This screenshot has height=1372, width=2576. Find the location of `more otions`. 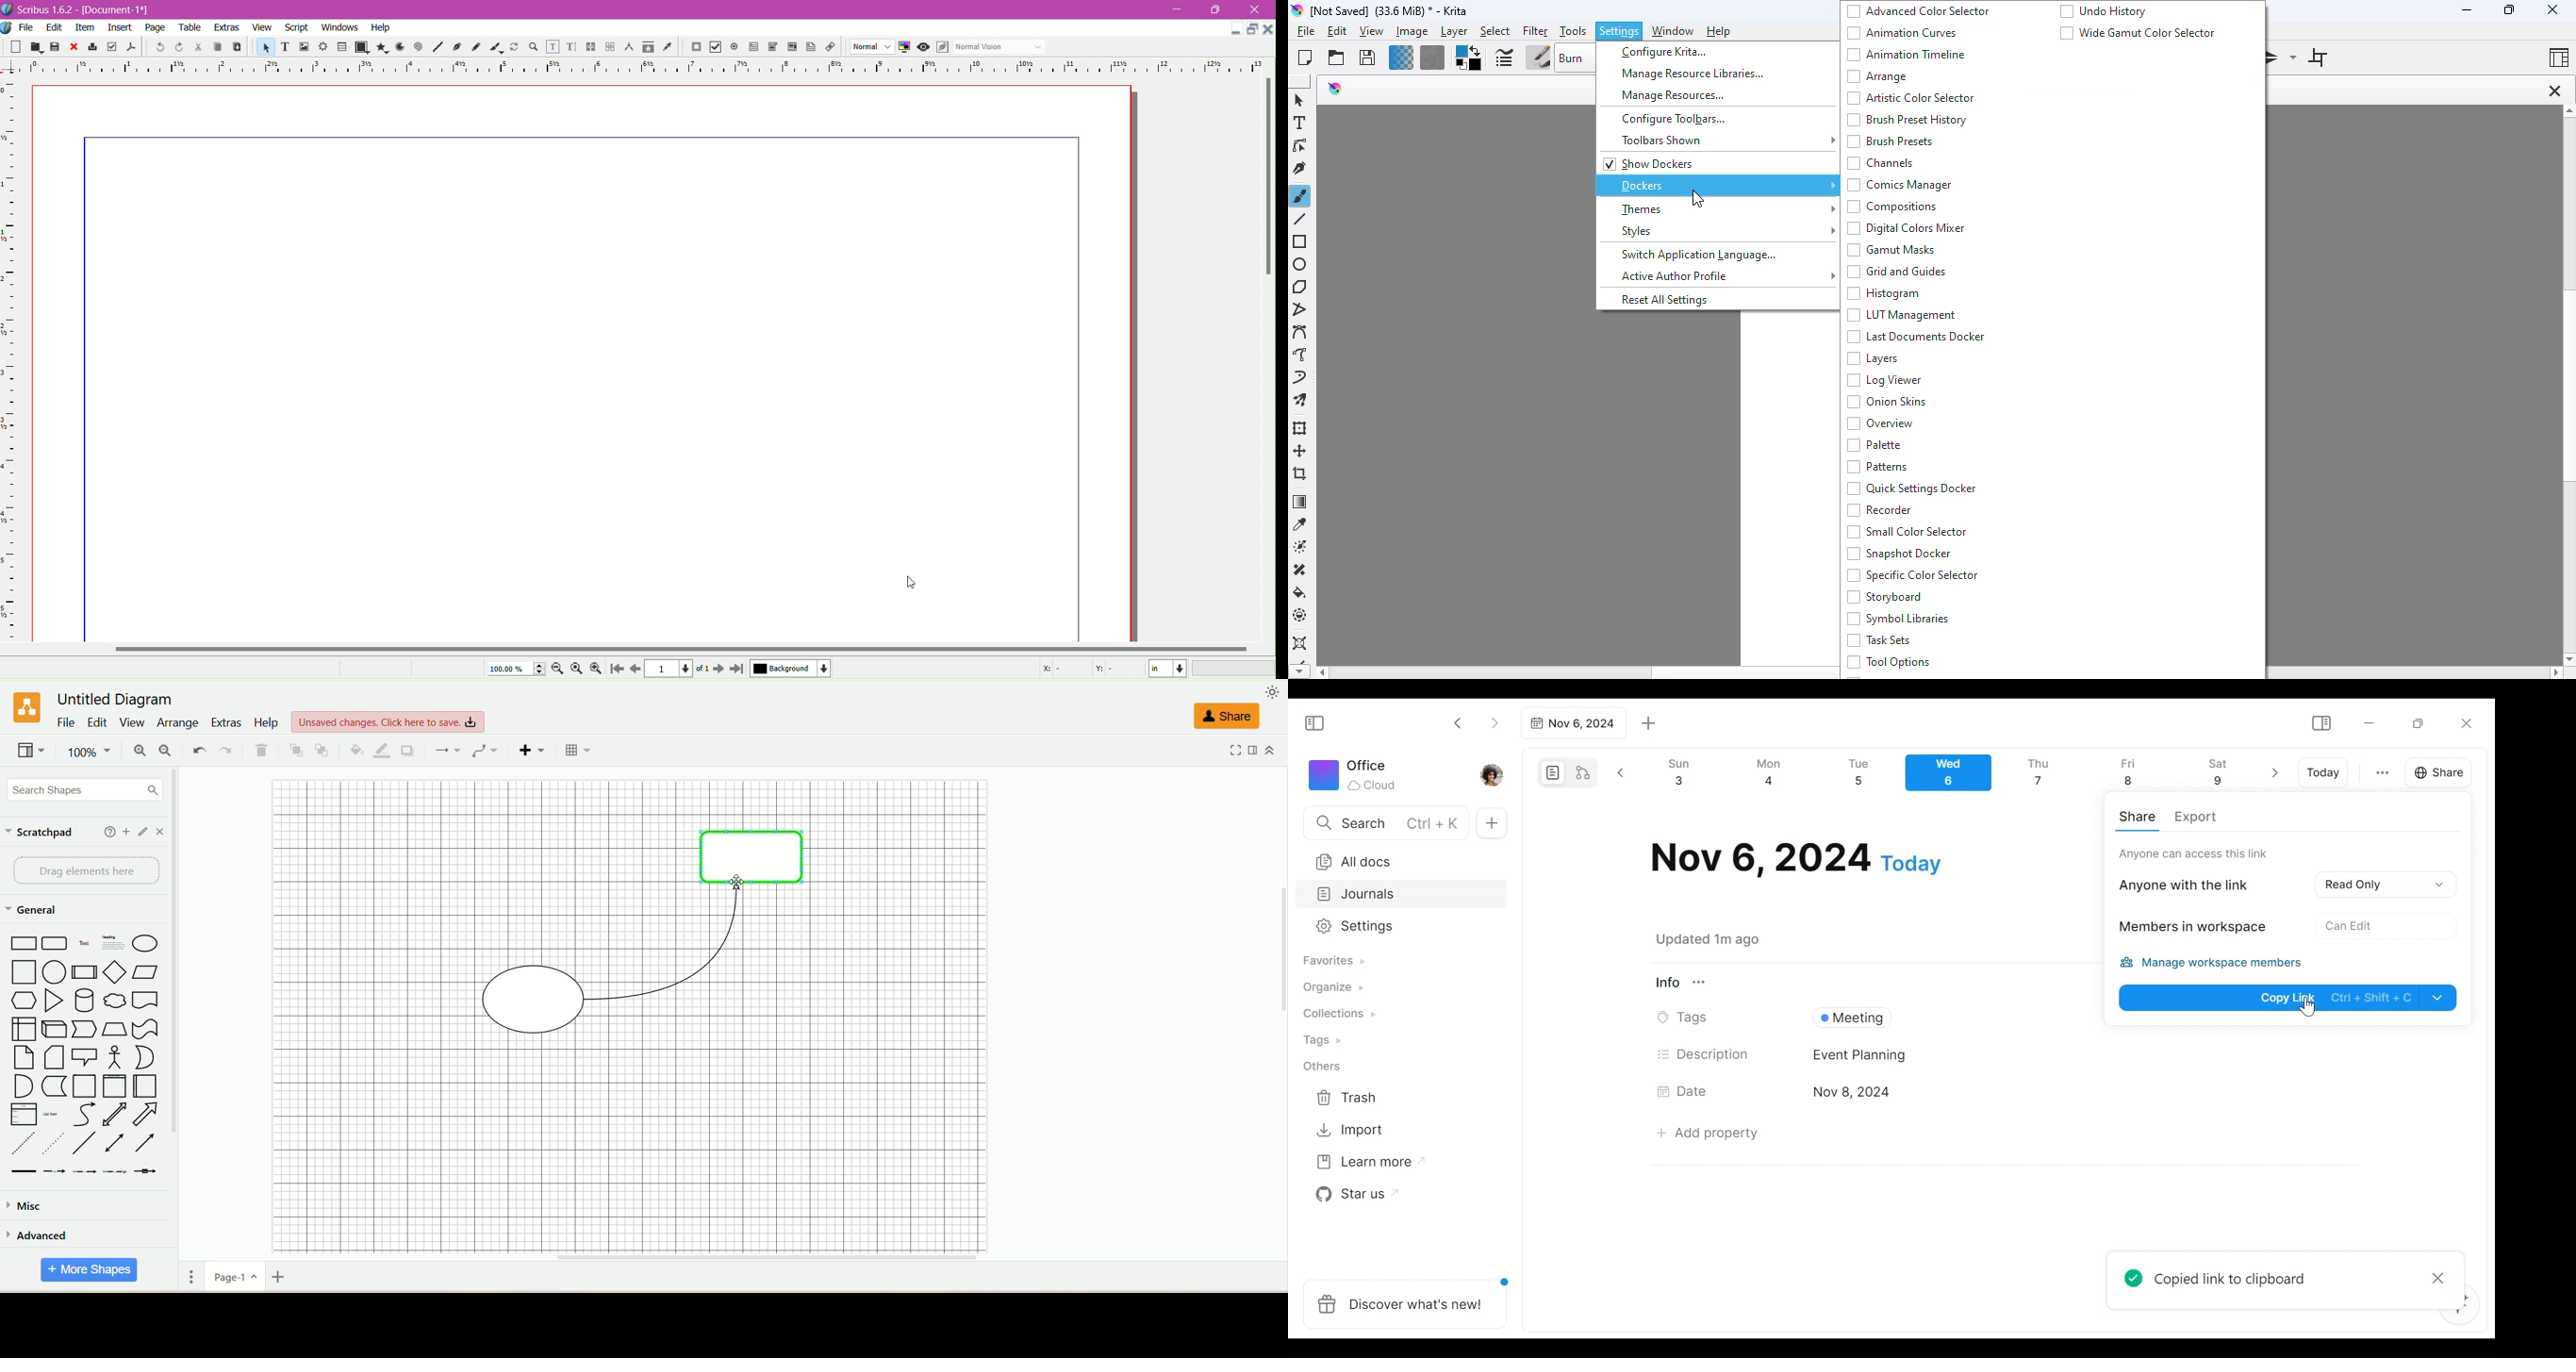

more otions is located at coordinates (2382, 771).